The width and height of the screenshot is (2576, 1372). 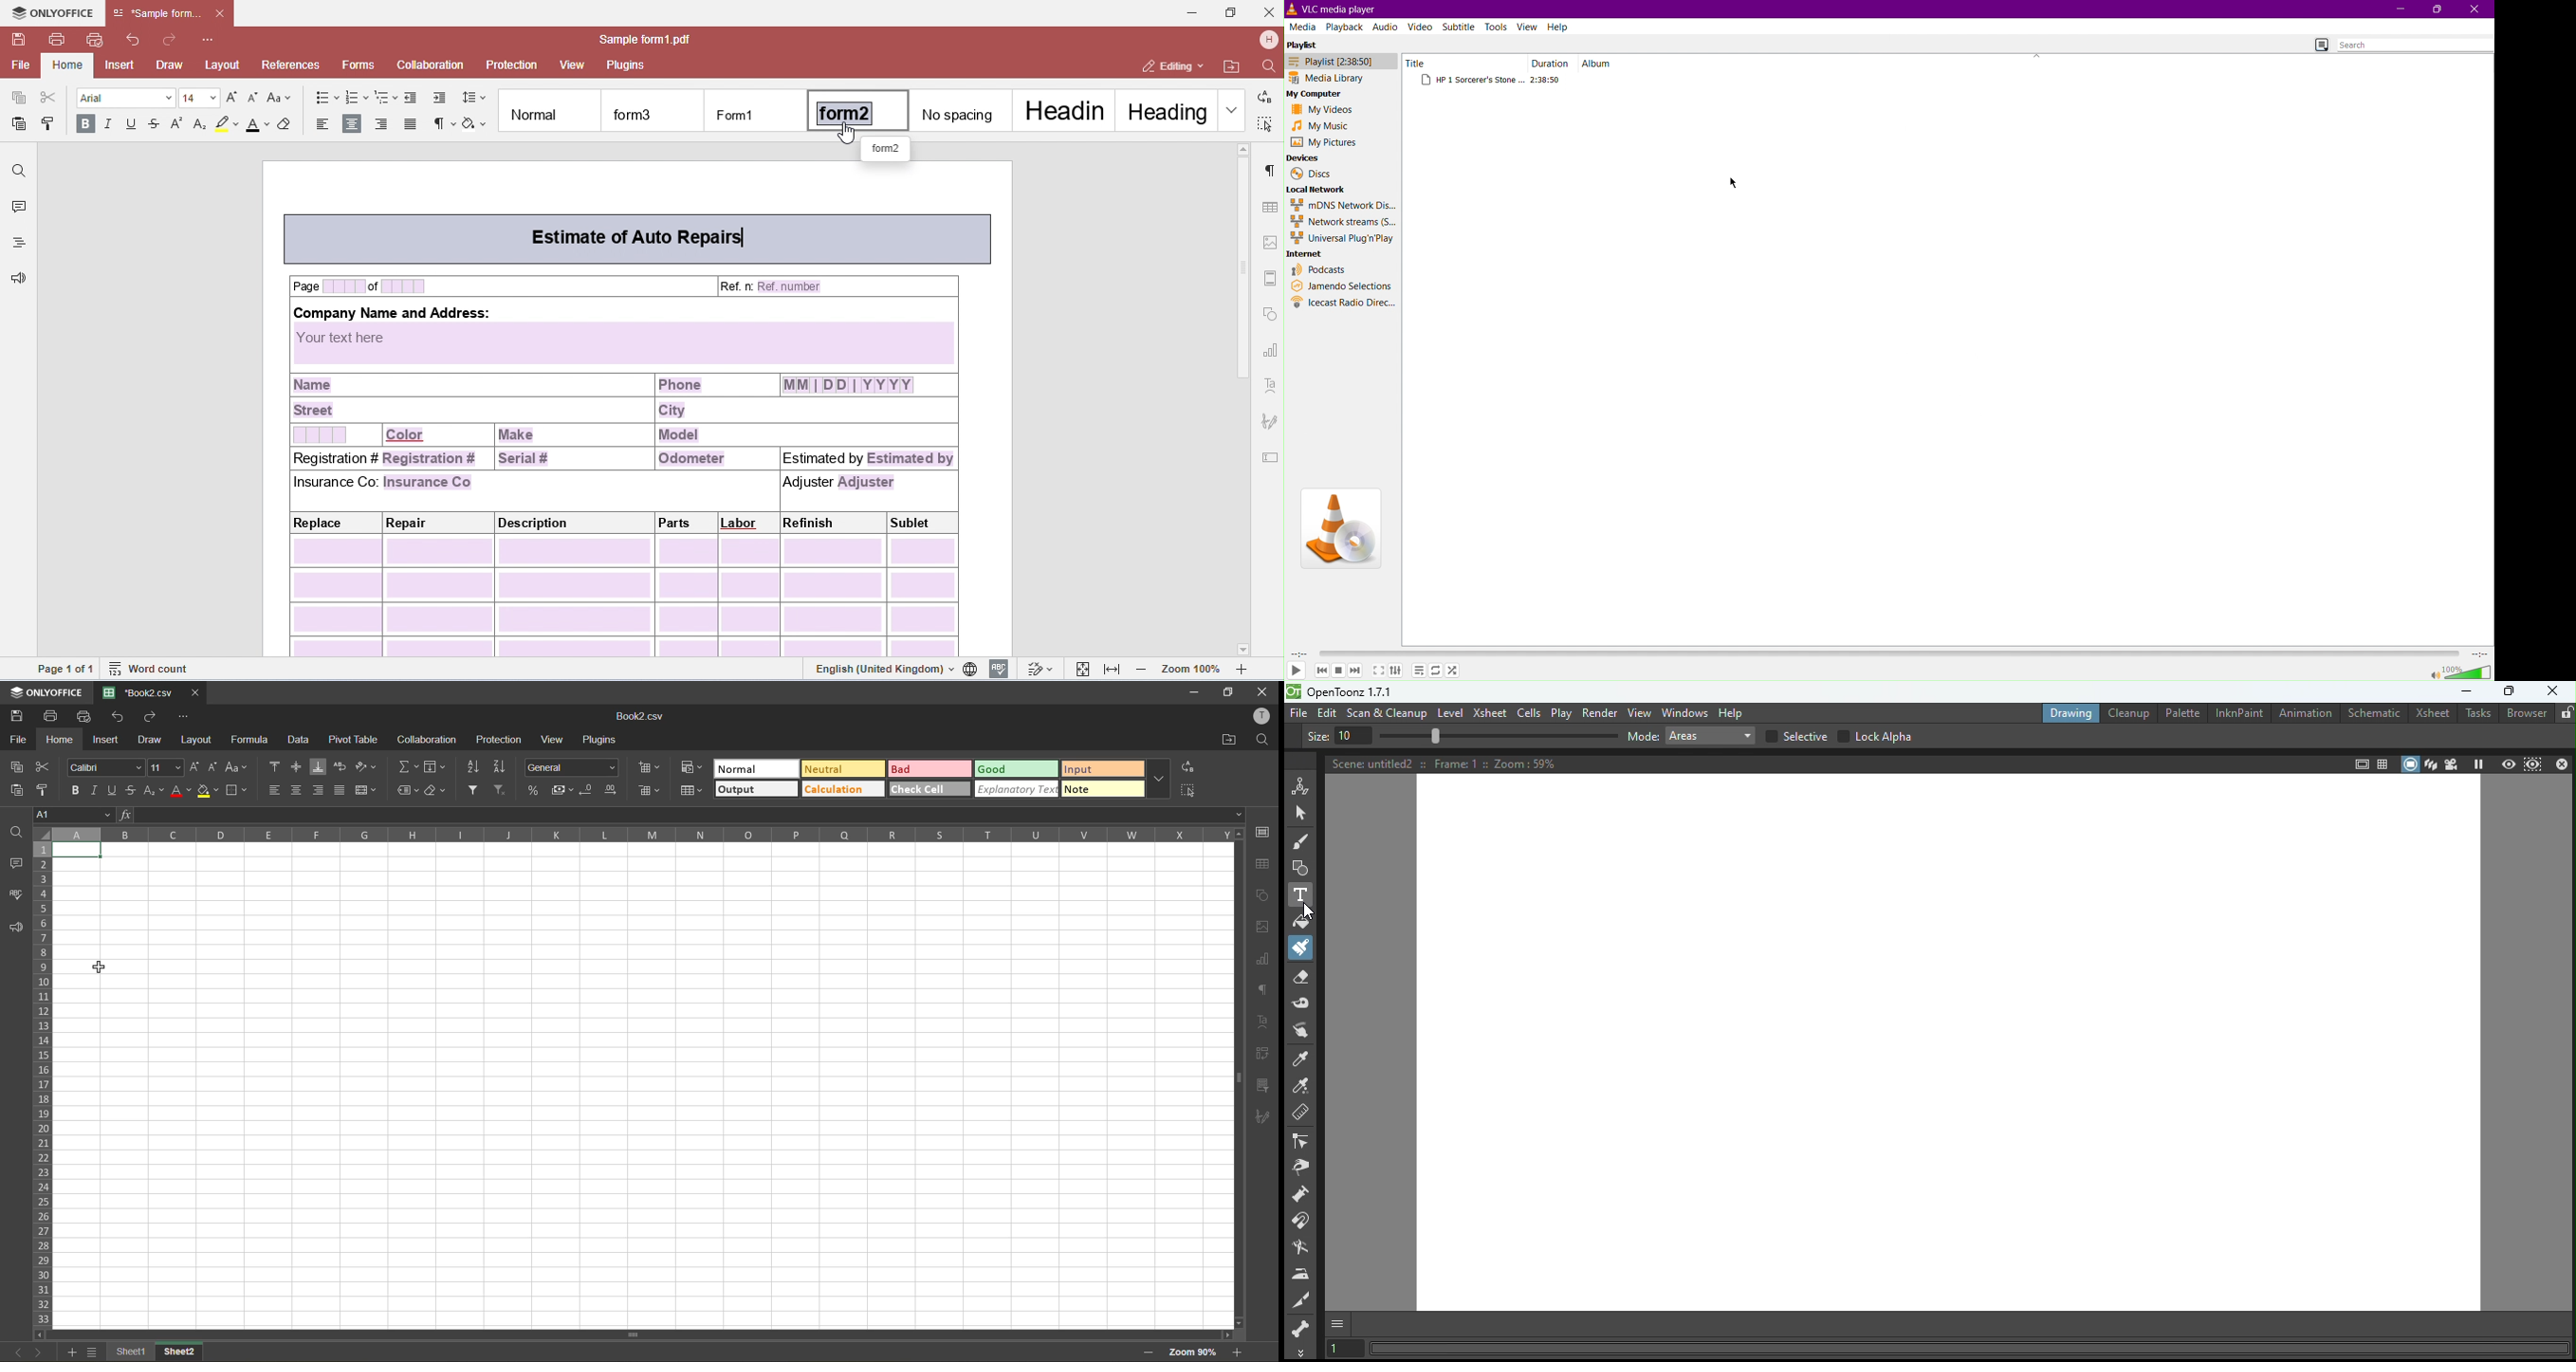 What do you see at coordinates (13, 862) in the screenshot?
I see `comments` at bounding box center [13, 862].